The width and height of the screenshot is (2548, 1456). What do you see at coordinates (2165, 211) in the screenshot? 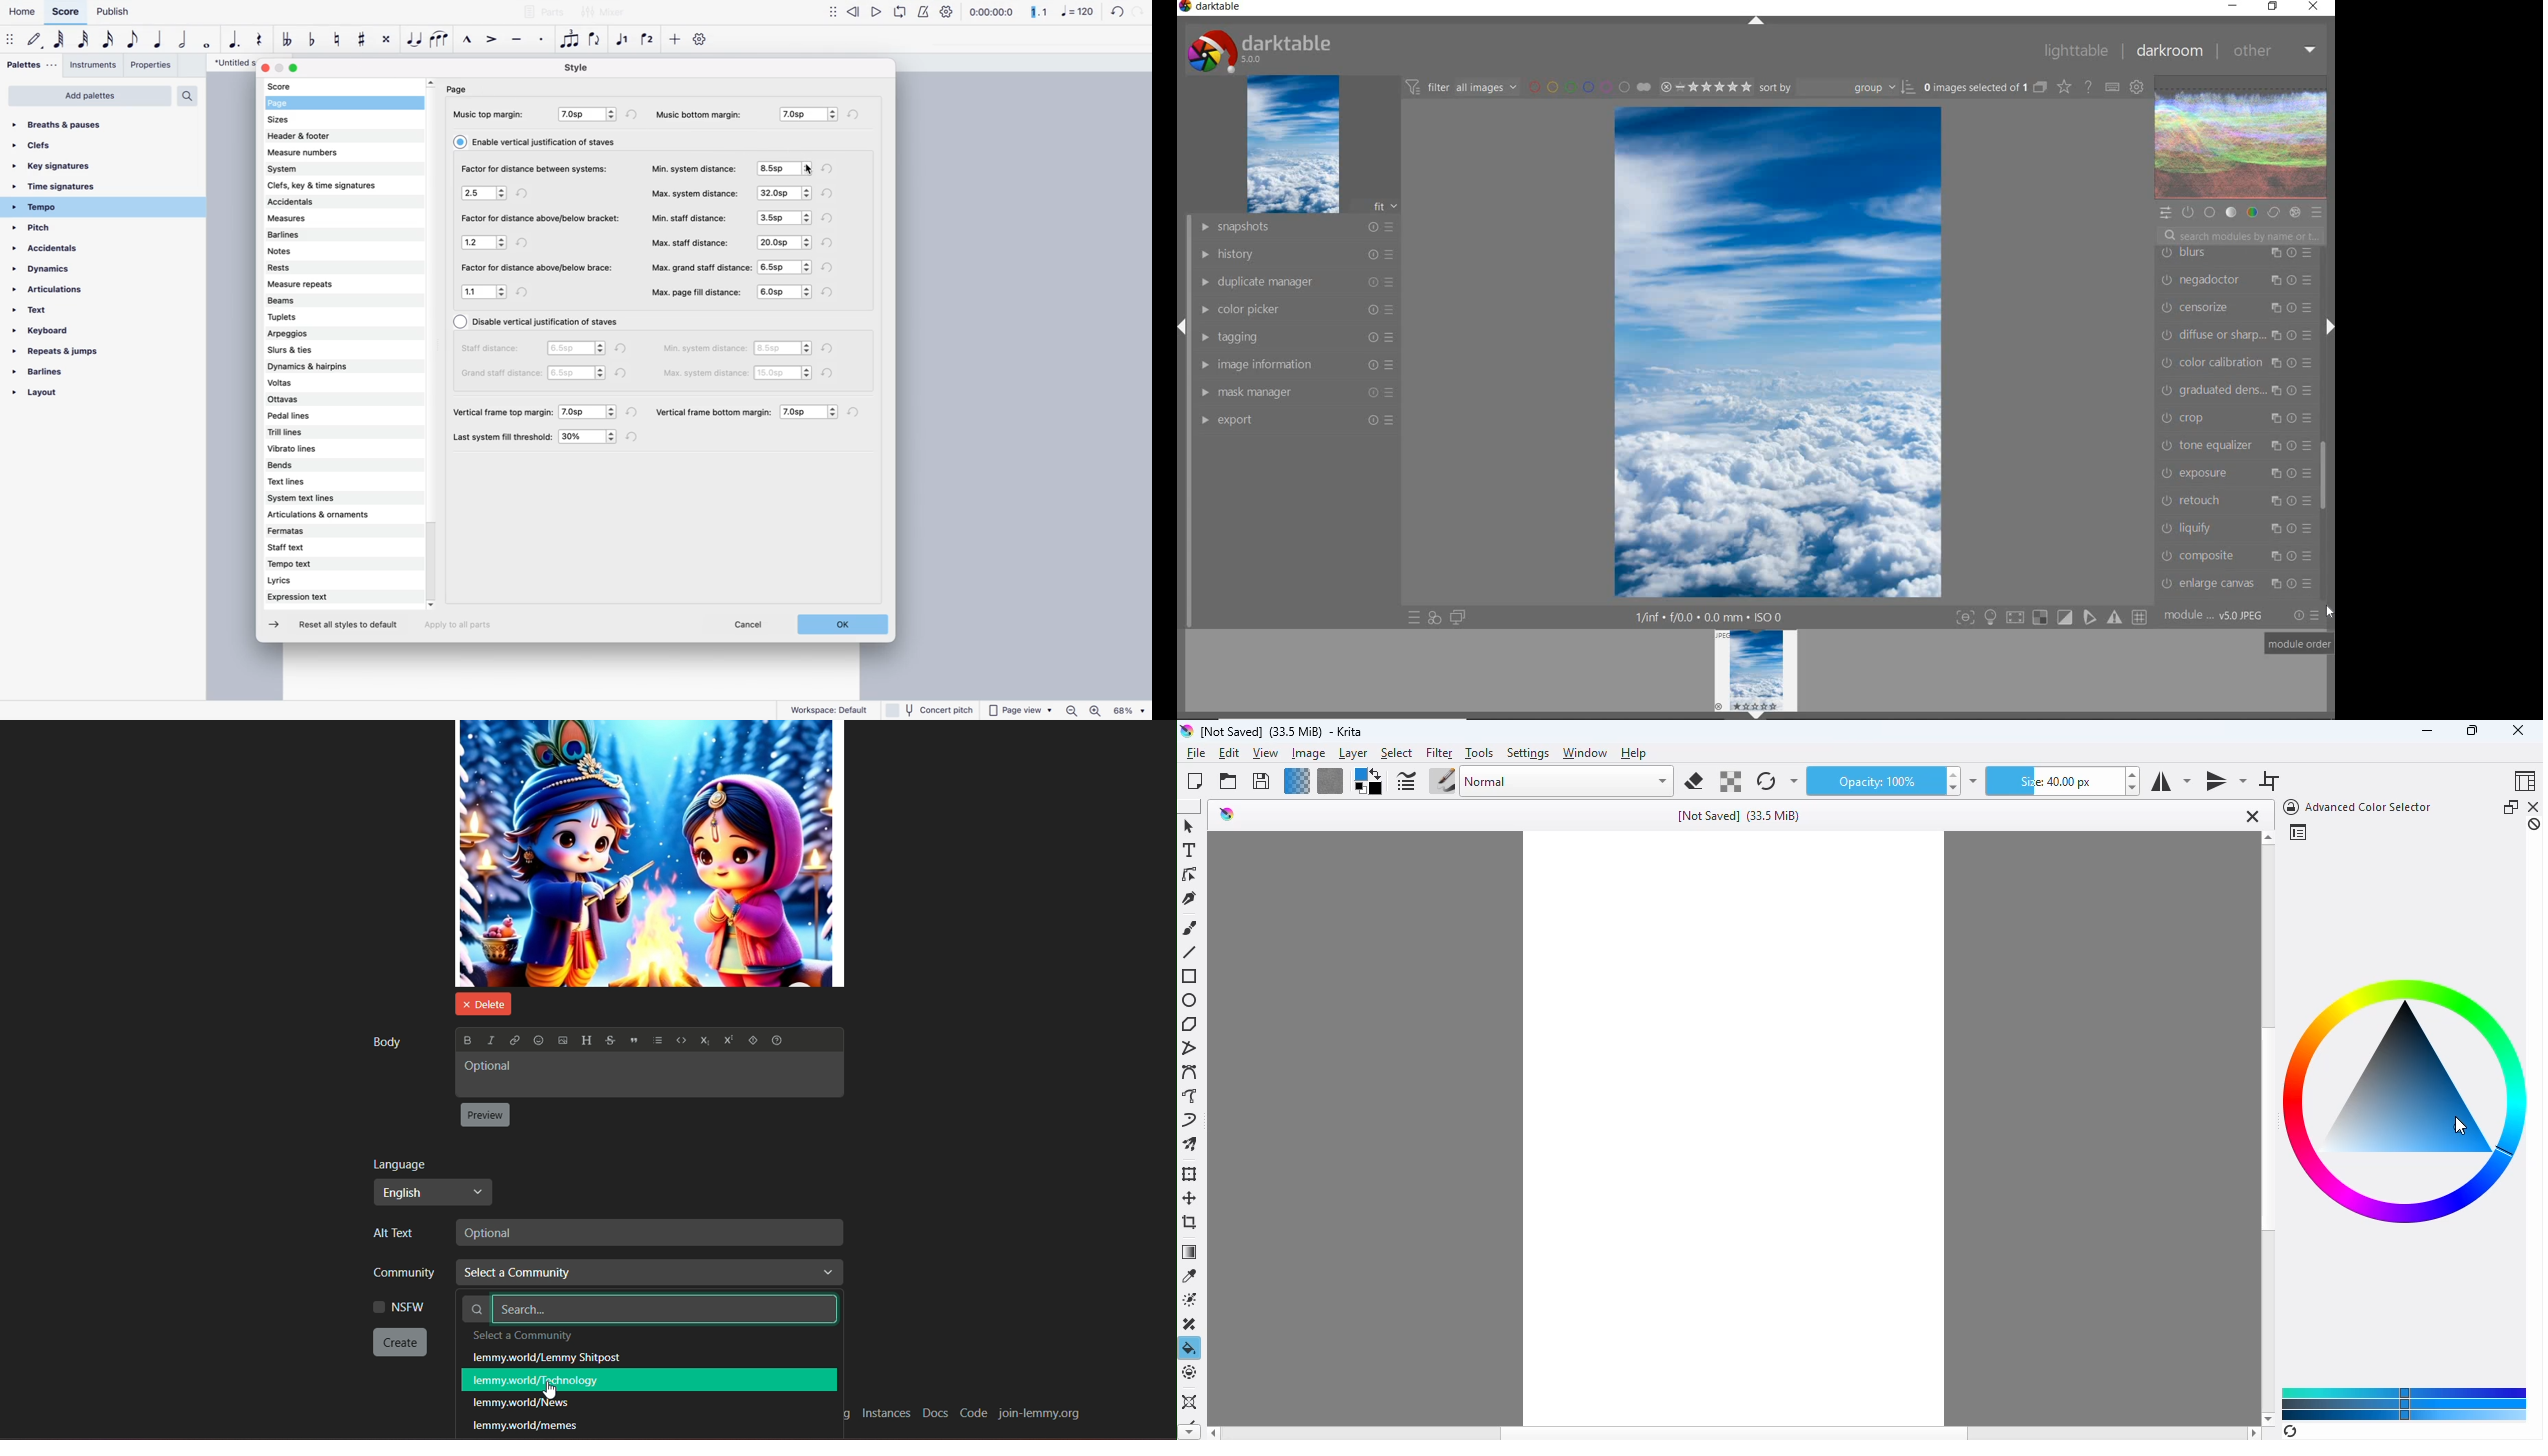
I see `QUICK ACCESS PANEL` at bounding box center [2165, 211].